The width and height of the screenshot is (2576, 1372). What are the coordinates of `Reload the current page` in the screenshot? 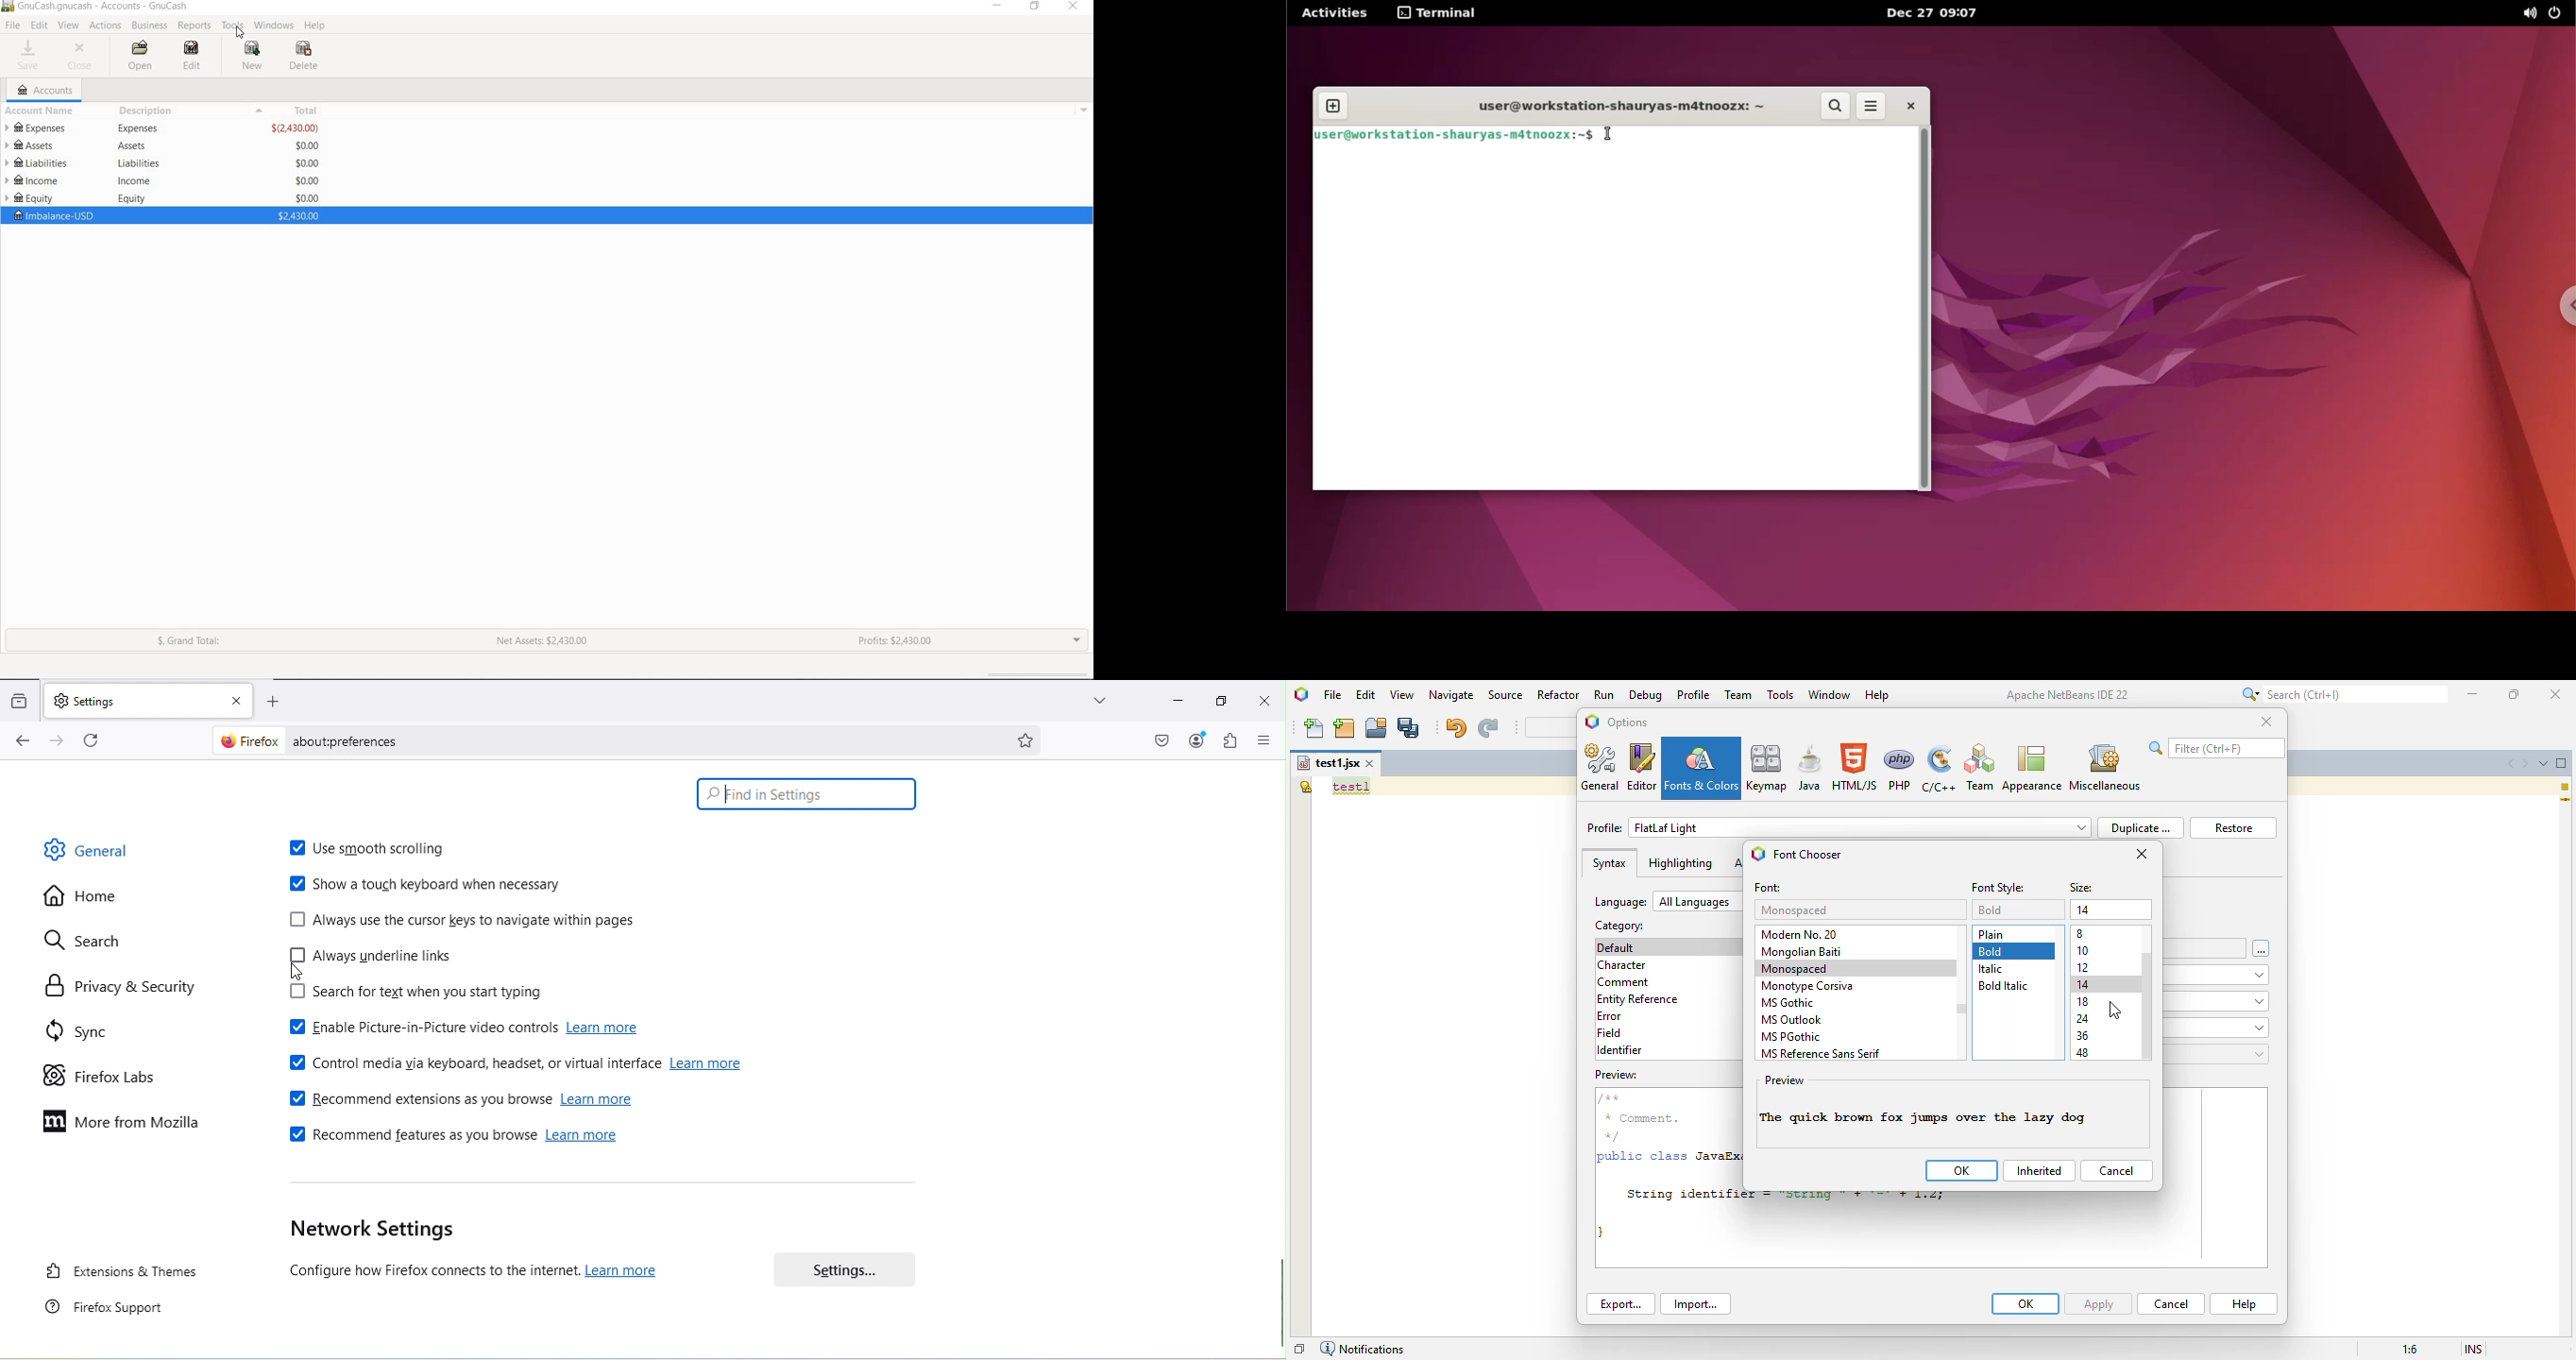 It's located at (90, 741).